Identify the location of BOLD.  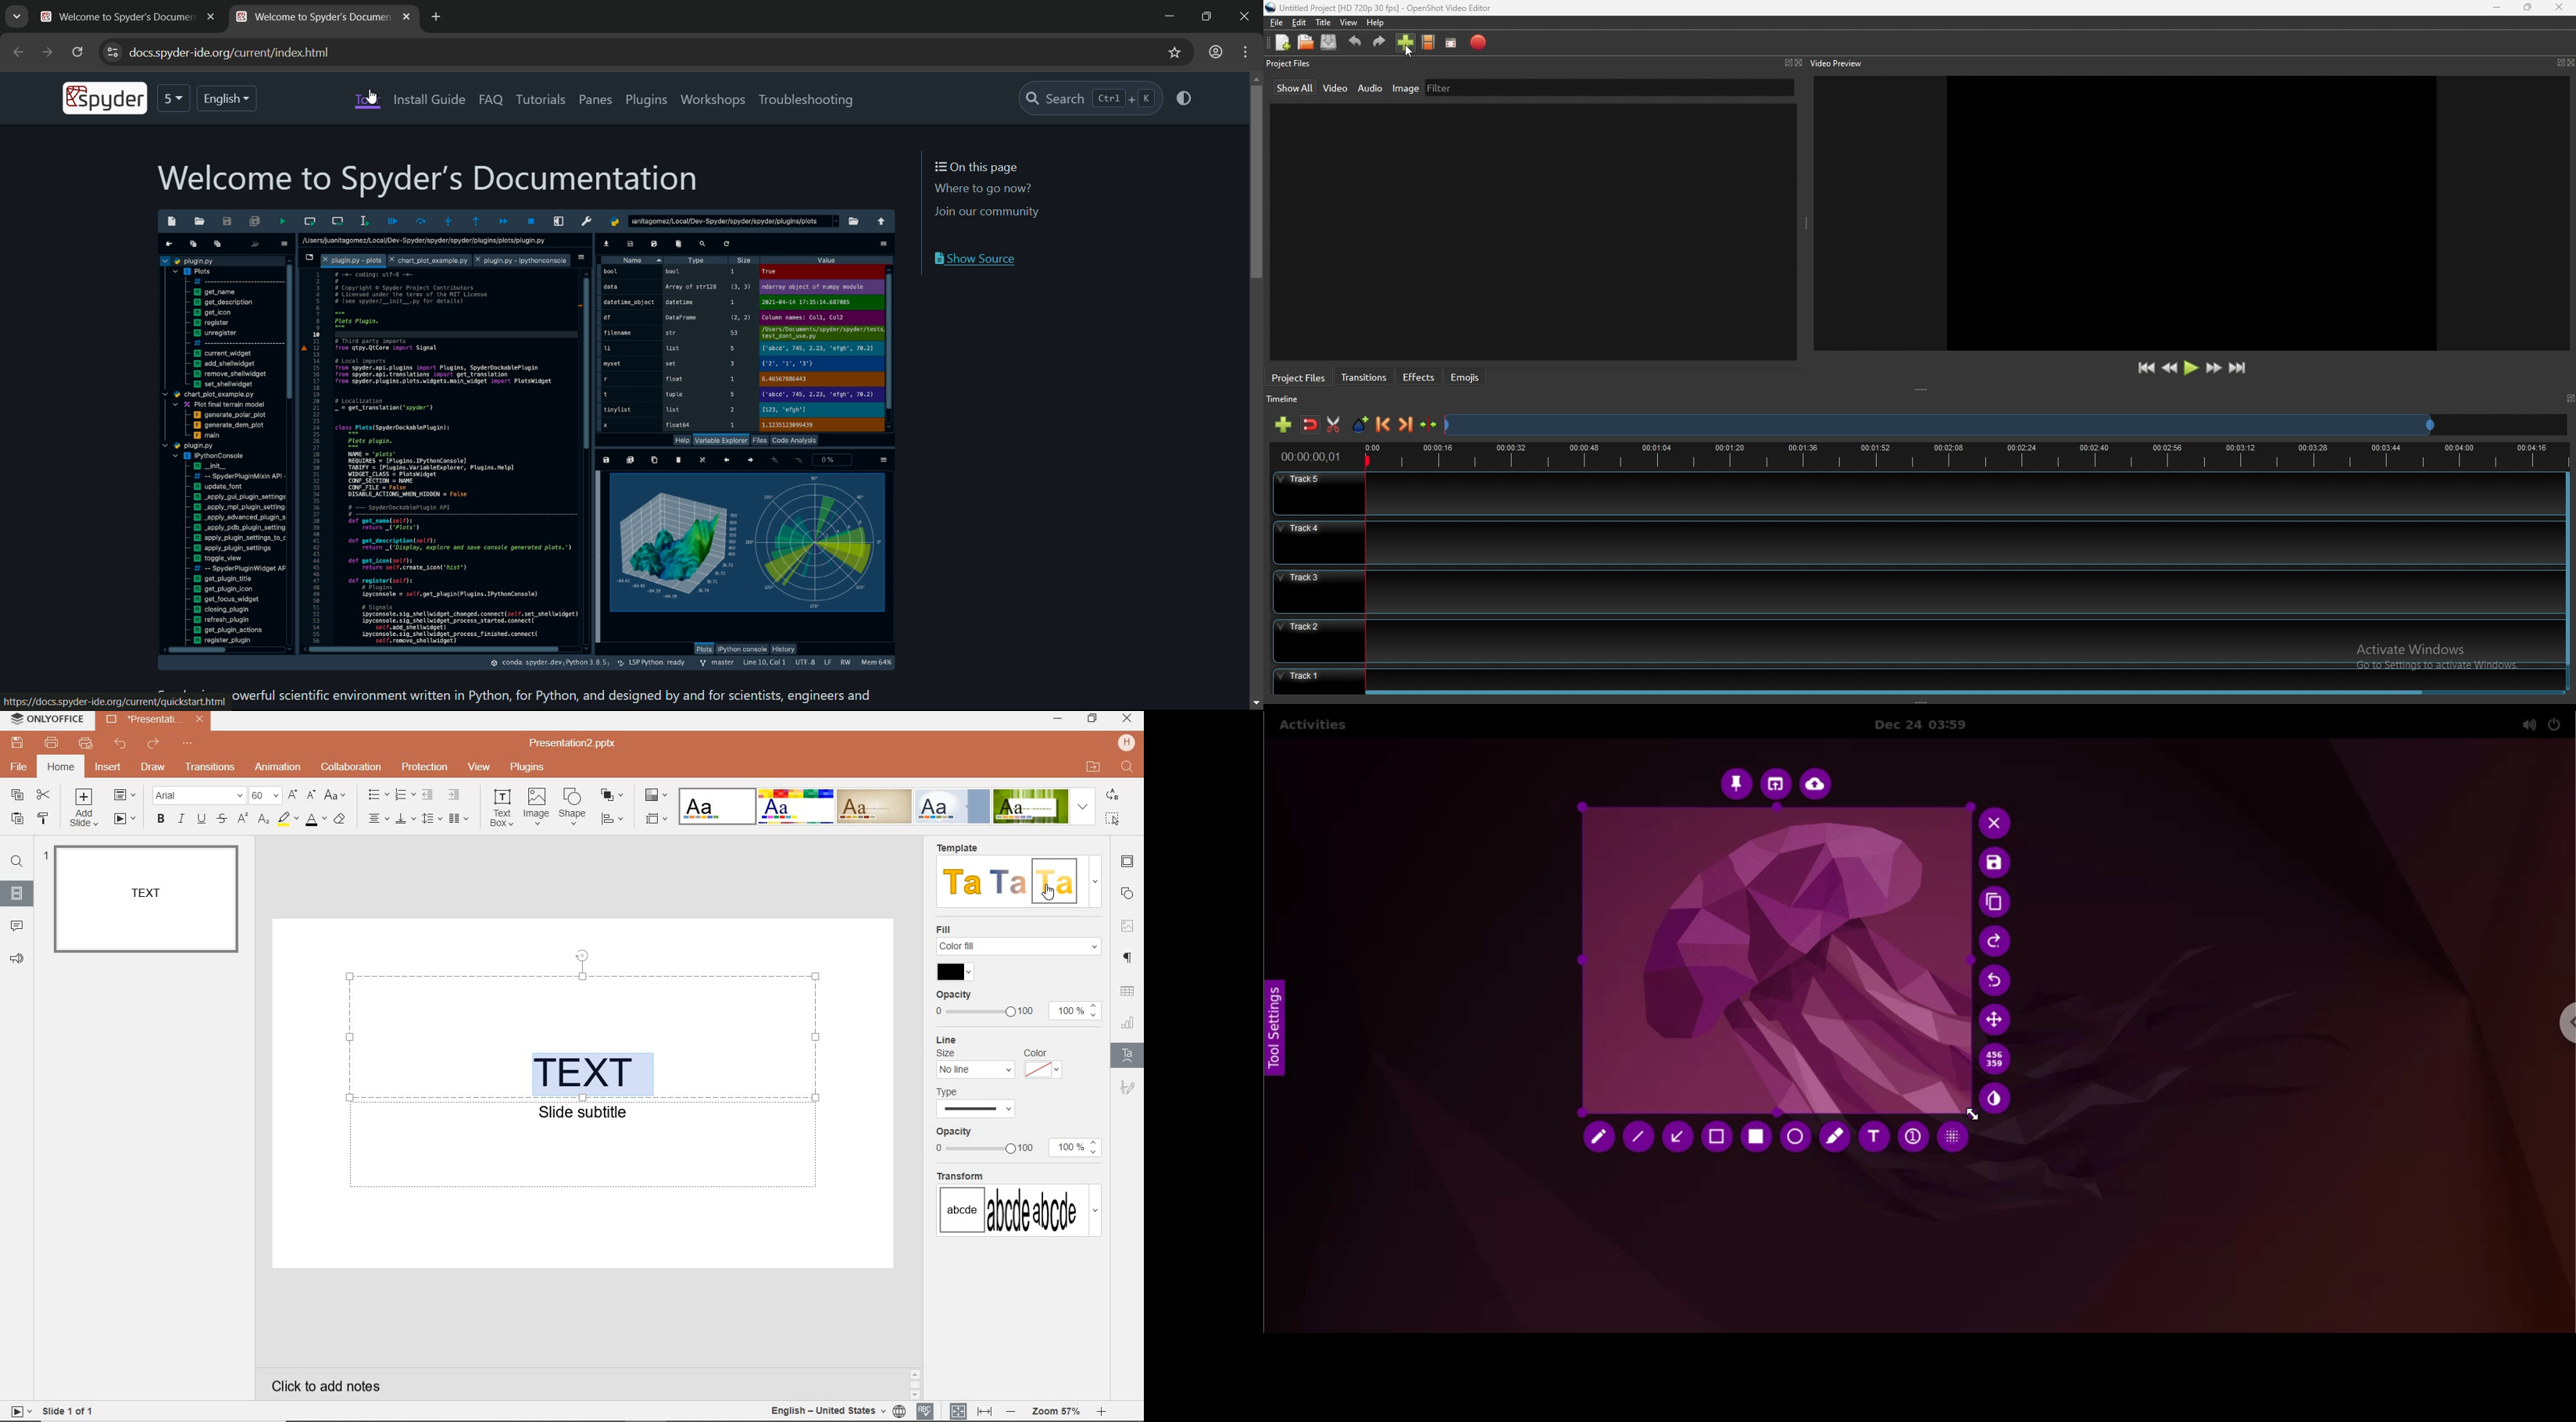
(158, 821).